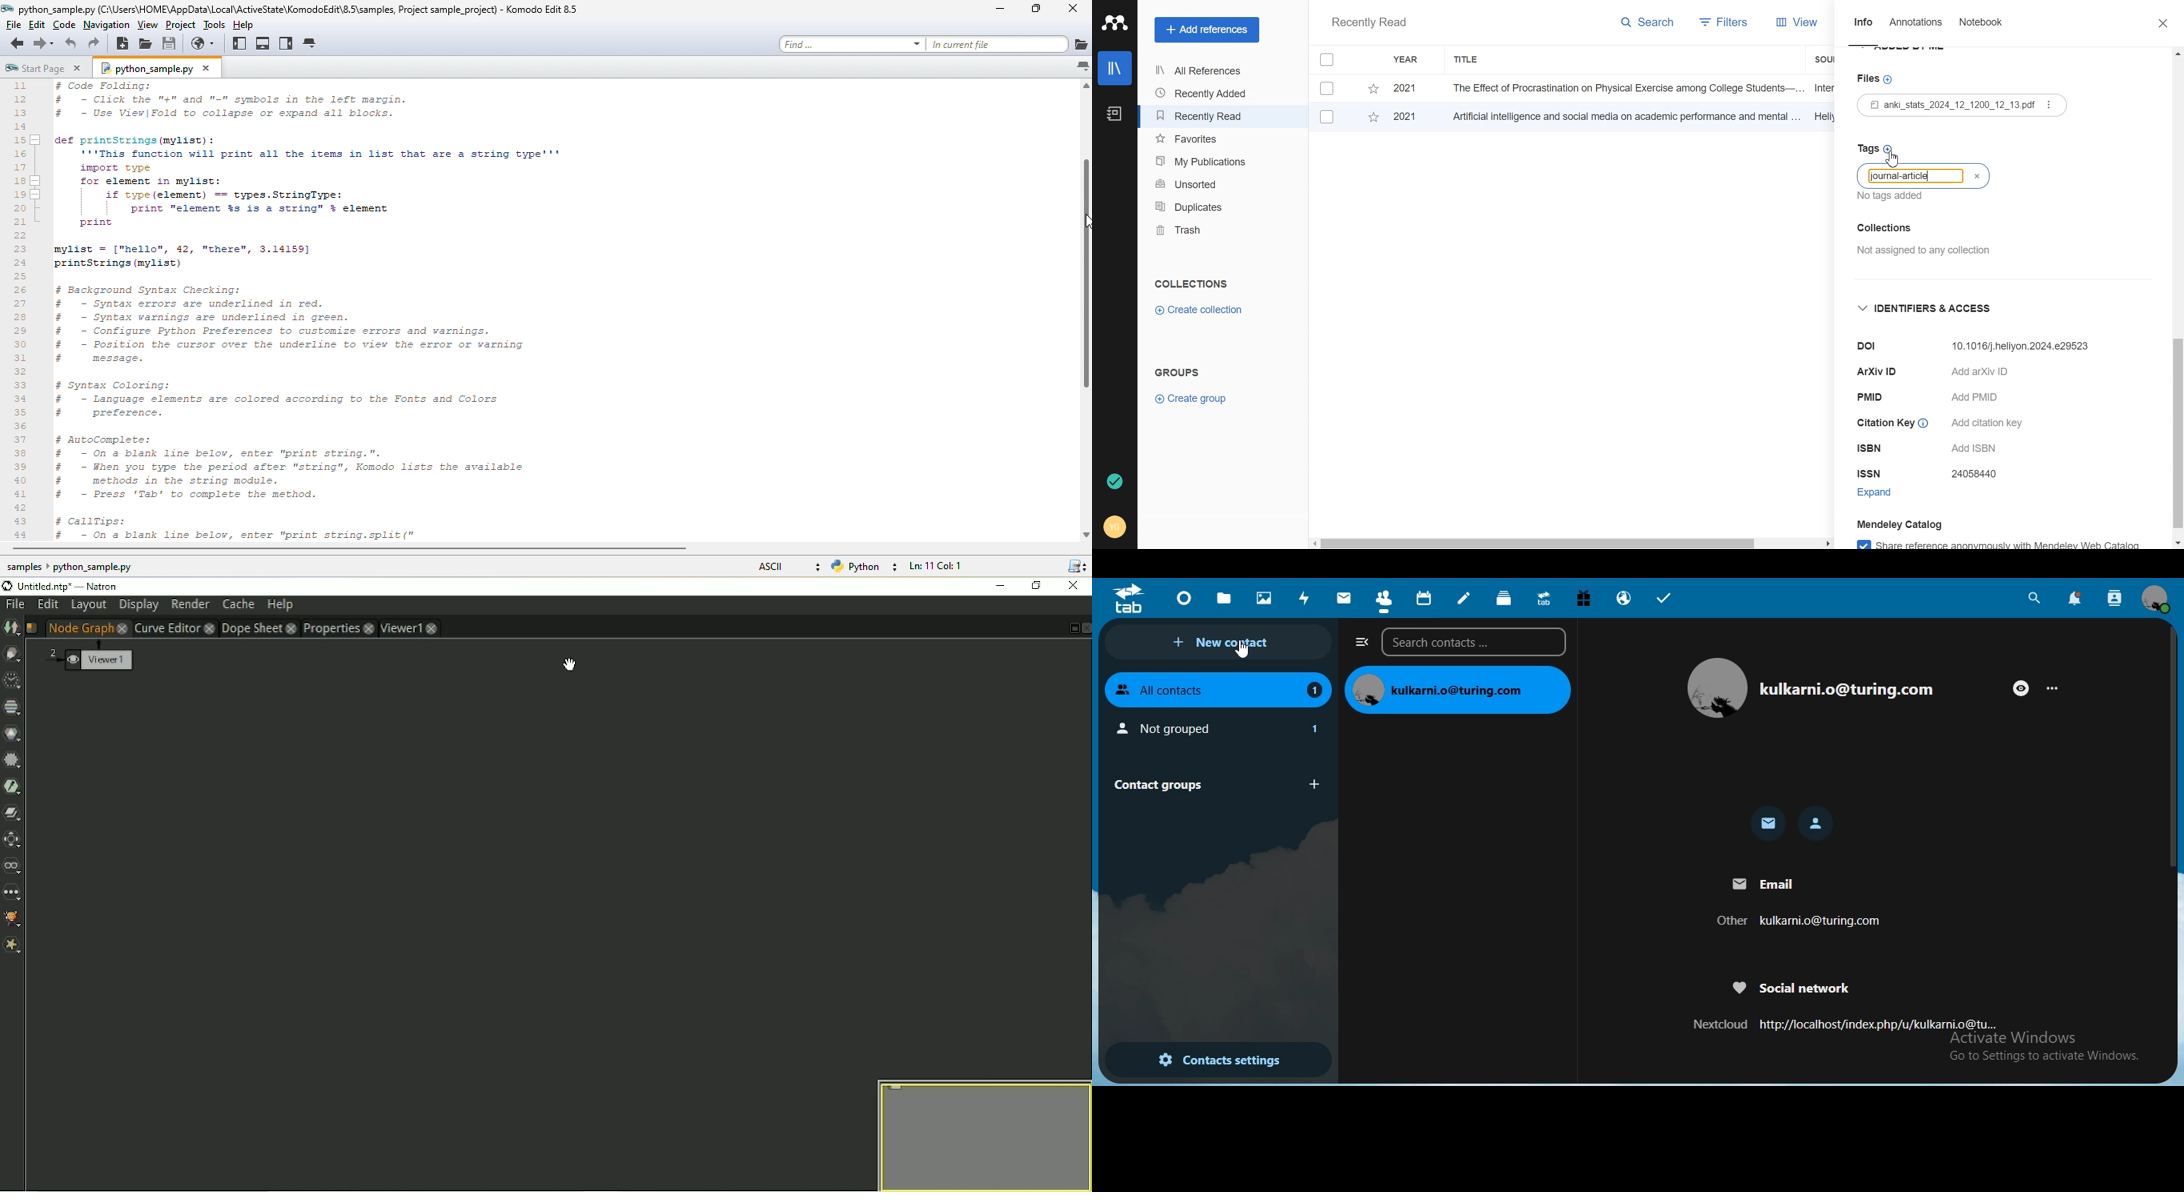 The height and width of the screenshot is (1204, 2184). I want to click on Checkbox, so click(1327, 117).